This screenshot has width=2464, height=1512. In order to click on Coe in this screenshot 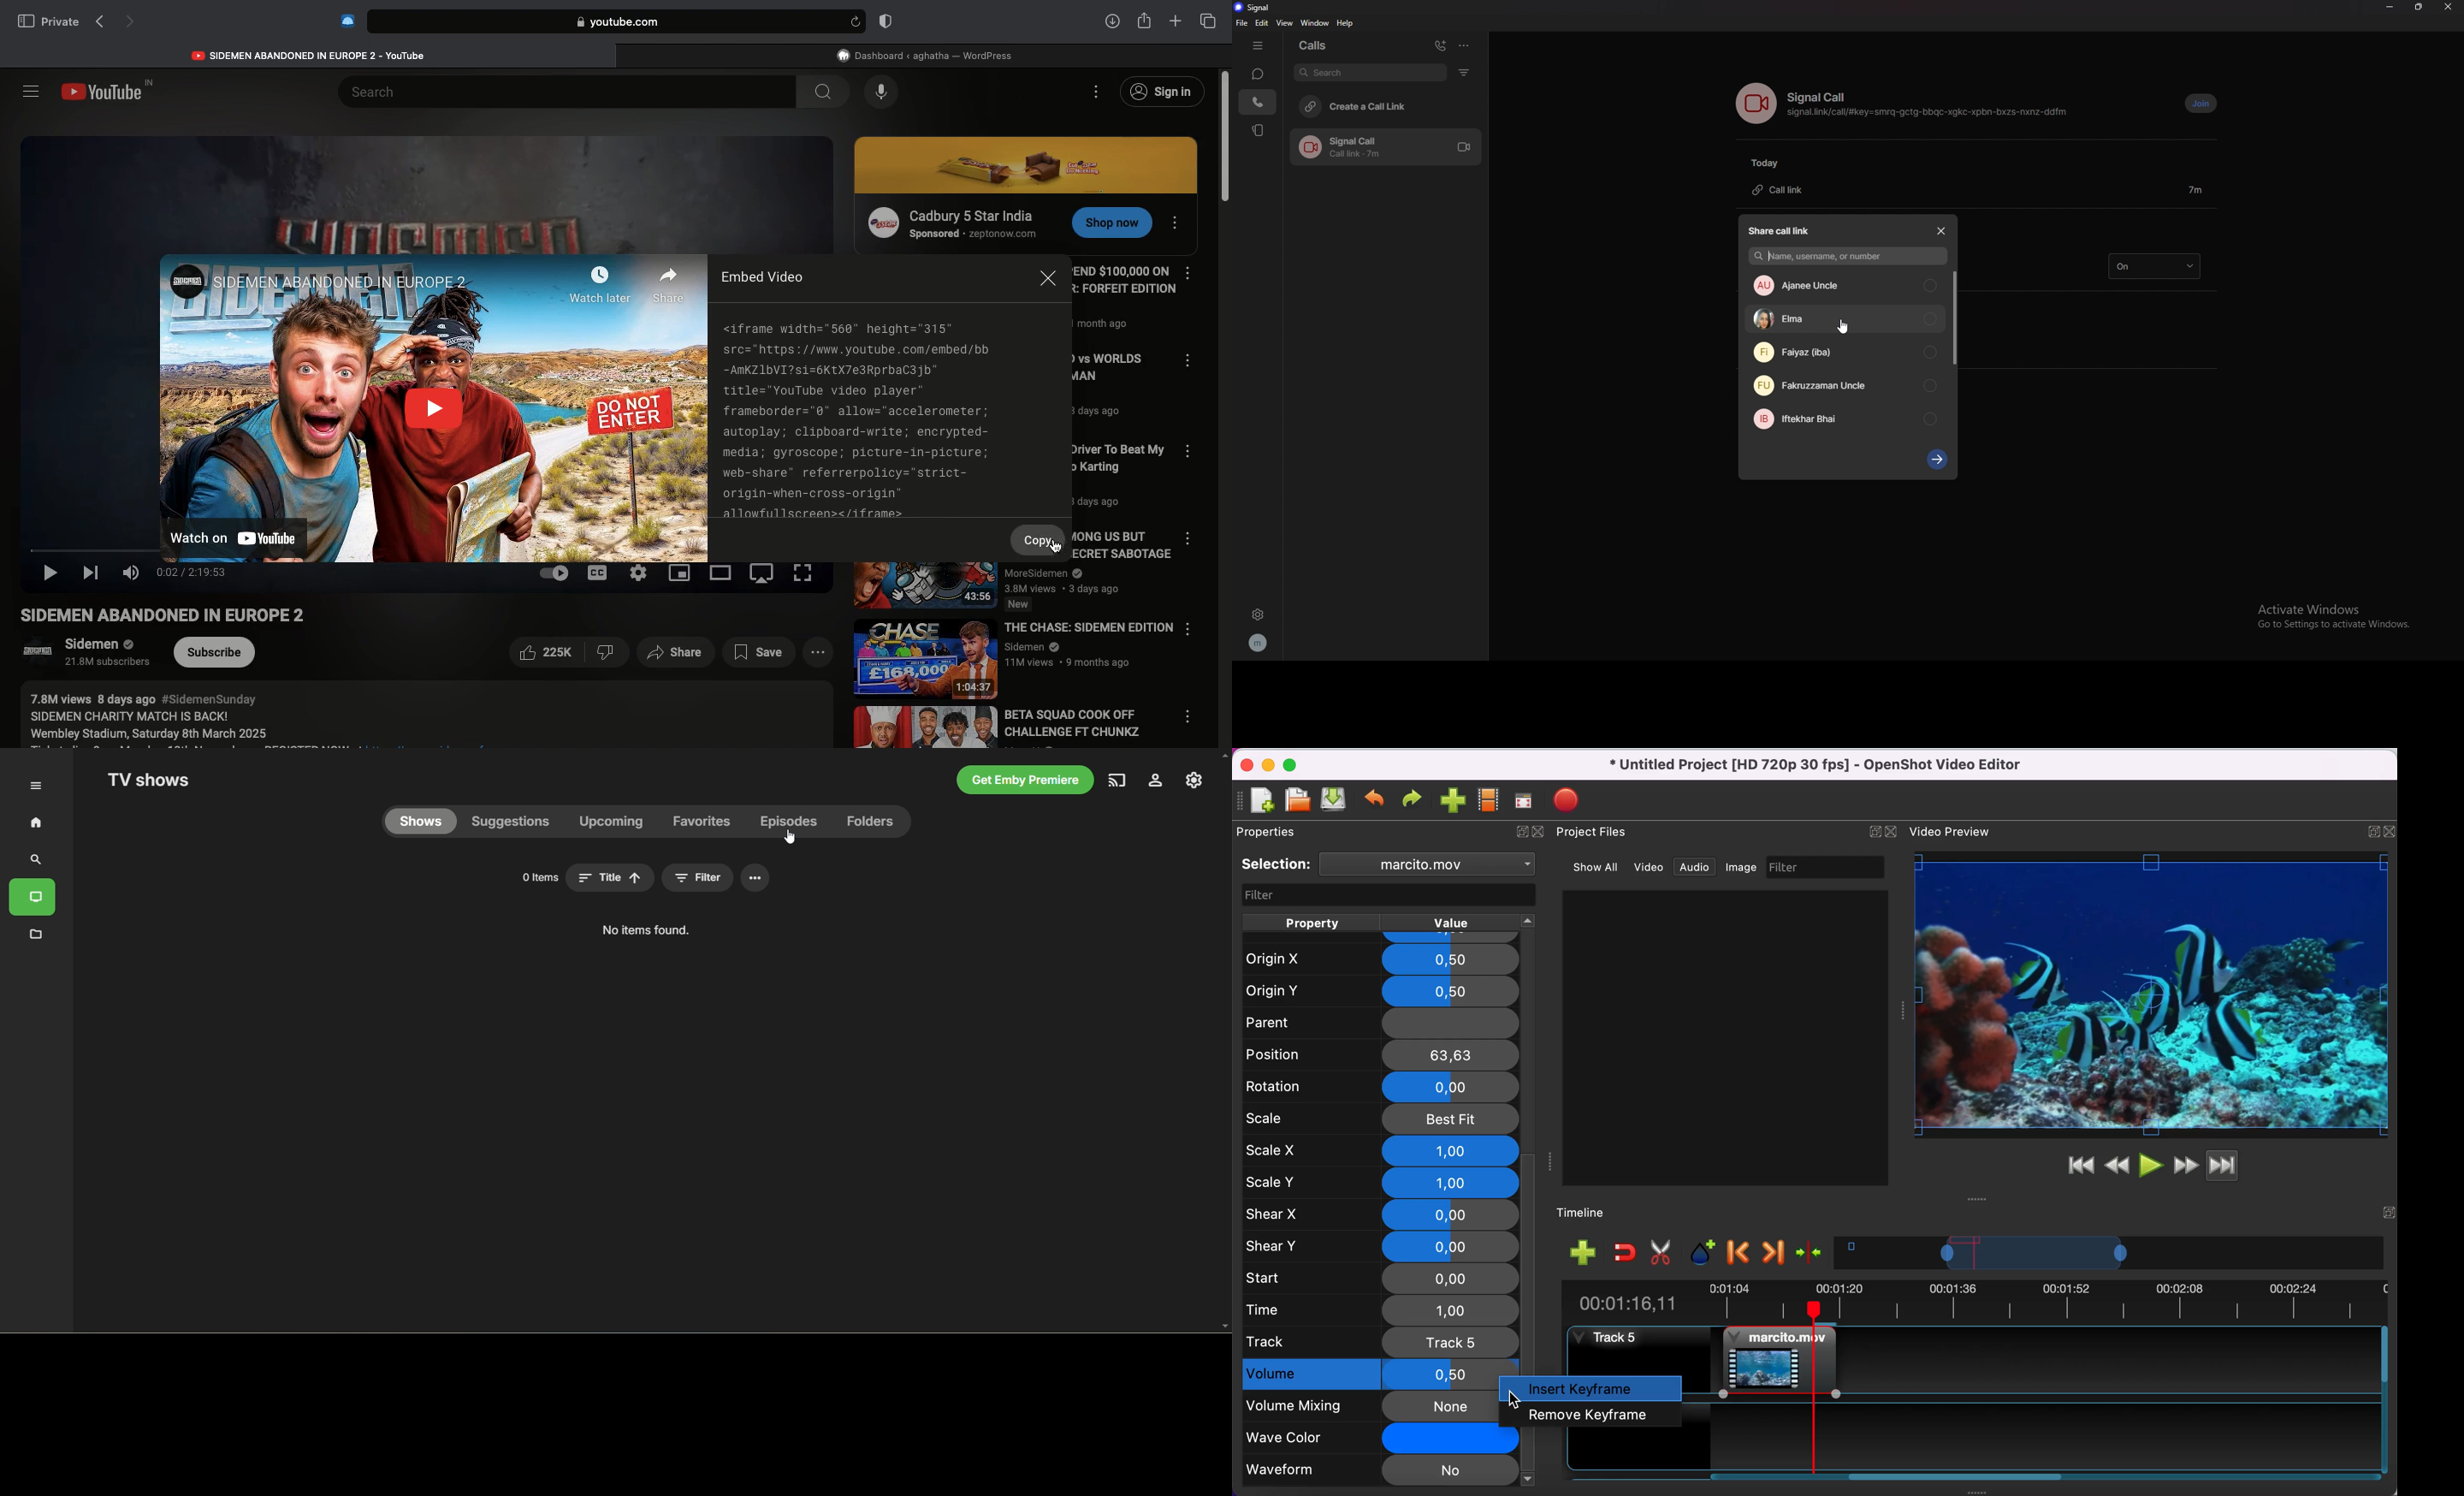, I will do `click(855, 418)`.